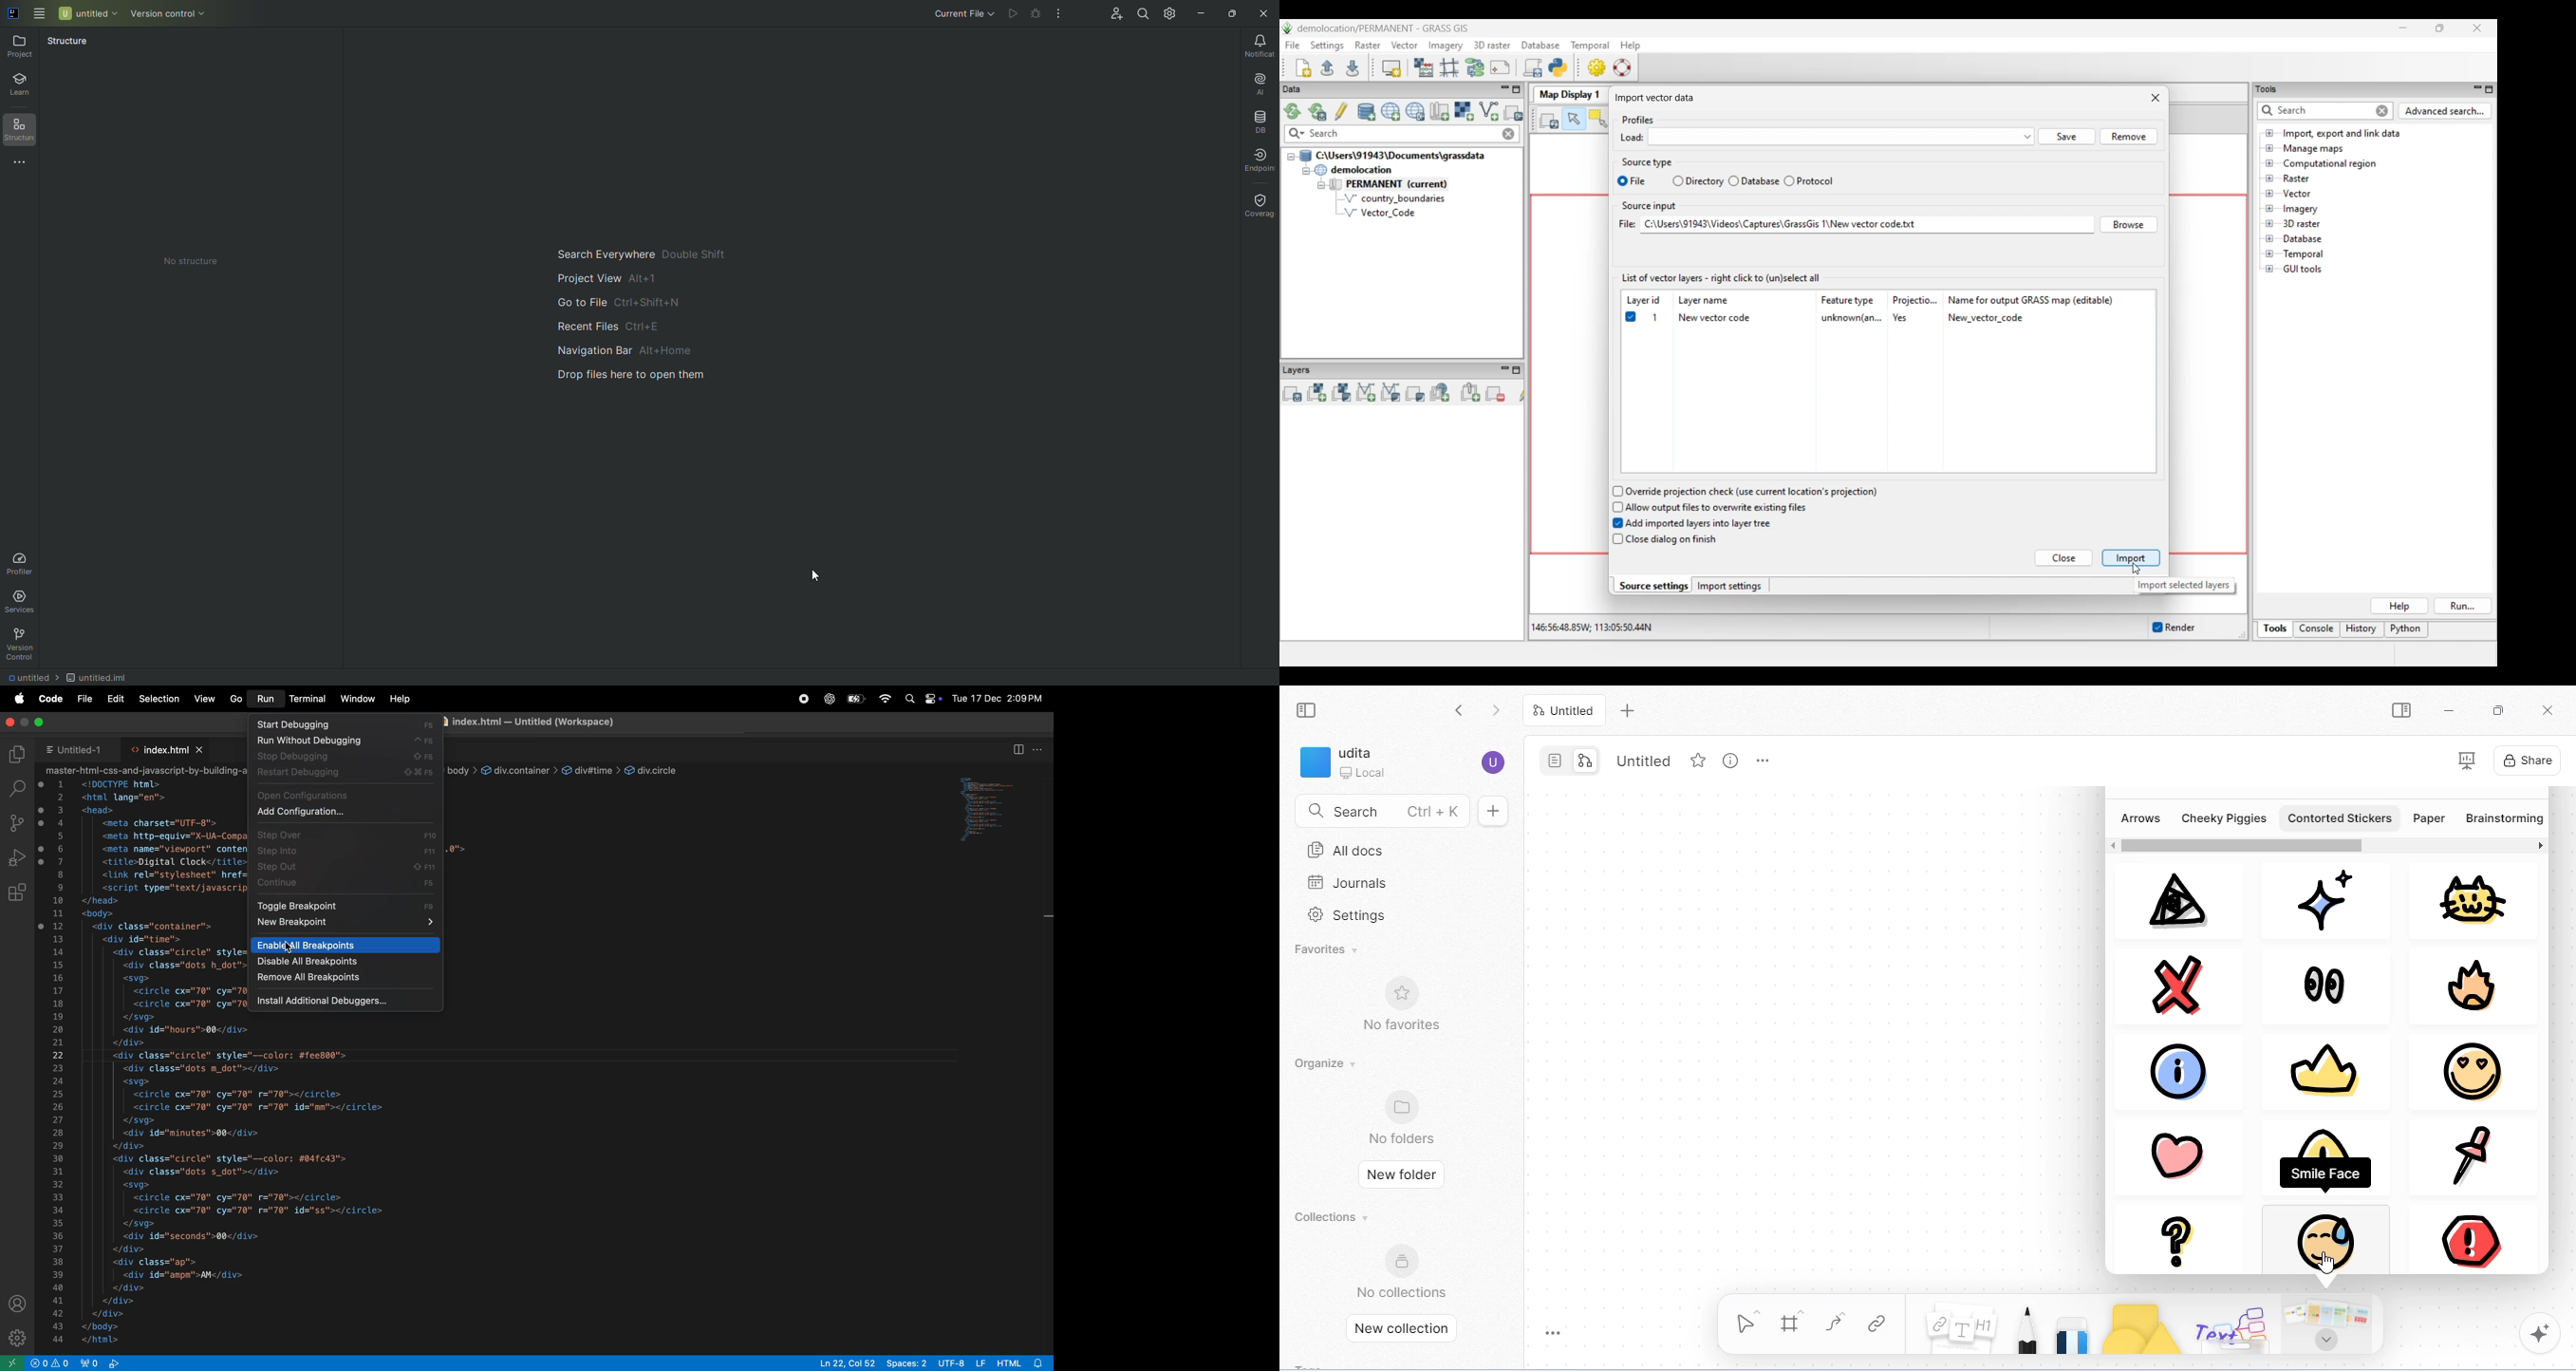 The width and height of the screenshot is (2576, 1372). I want to click on fire, so click(2476, 987).